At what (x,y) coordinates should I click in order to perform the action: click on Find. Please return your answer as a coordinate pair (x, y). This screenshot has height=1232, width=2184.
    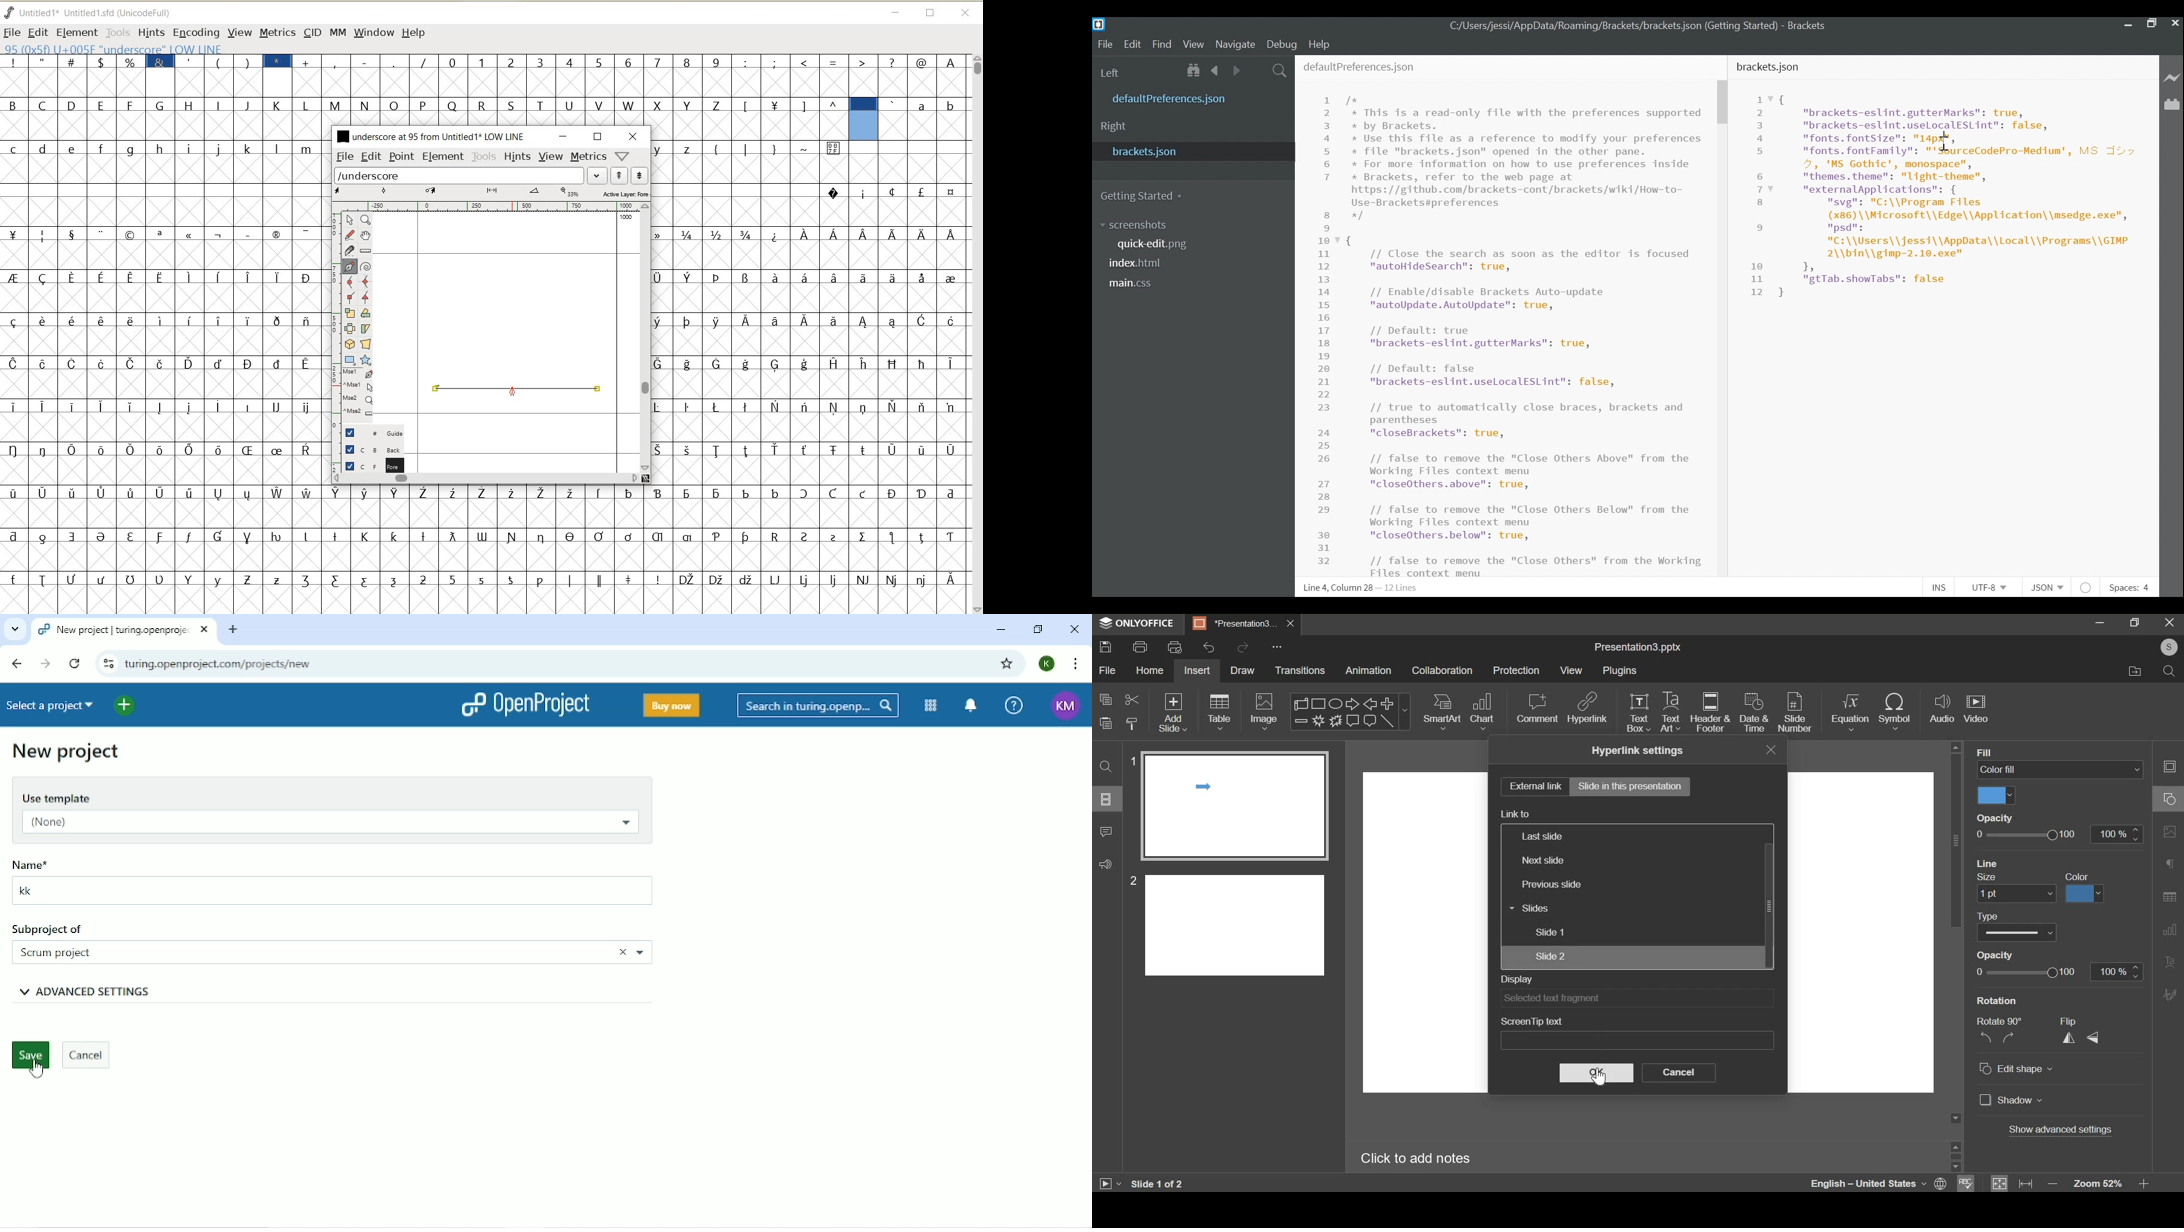
    Looking at the image, I should click on (1162, 45).